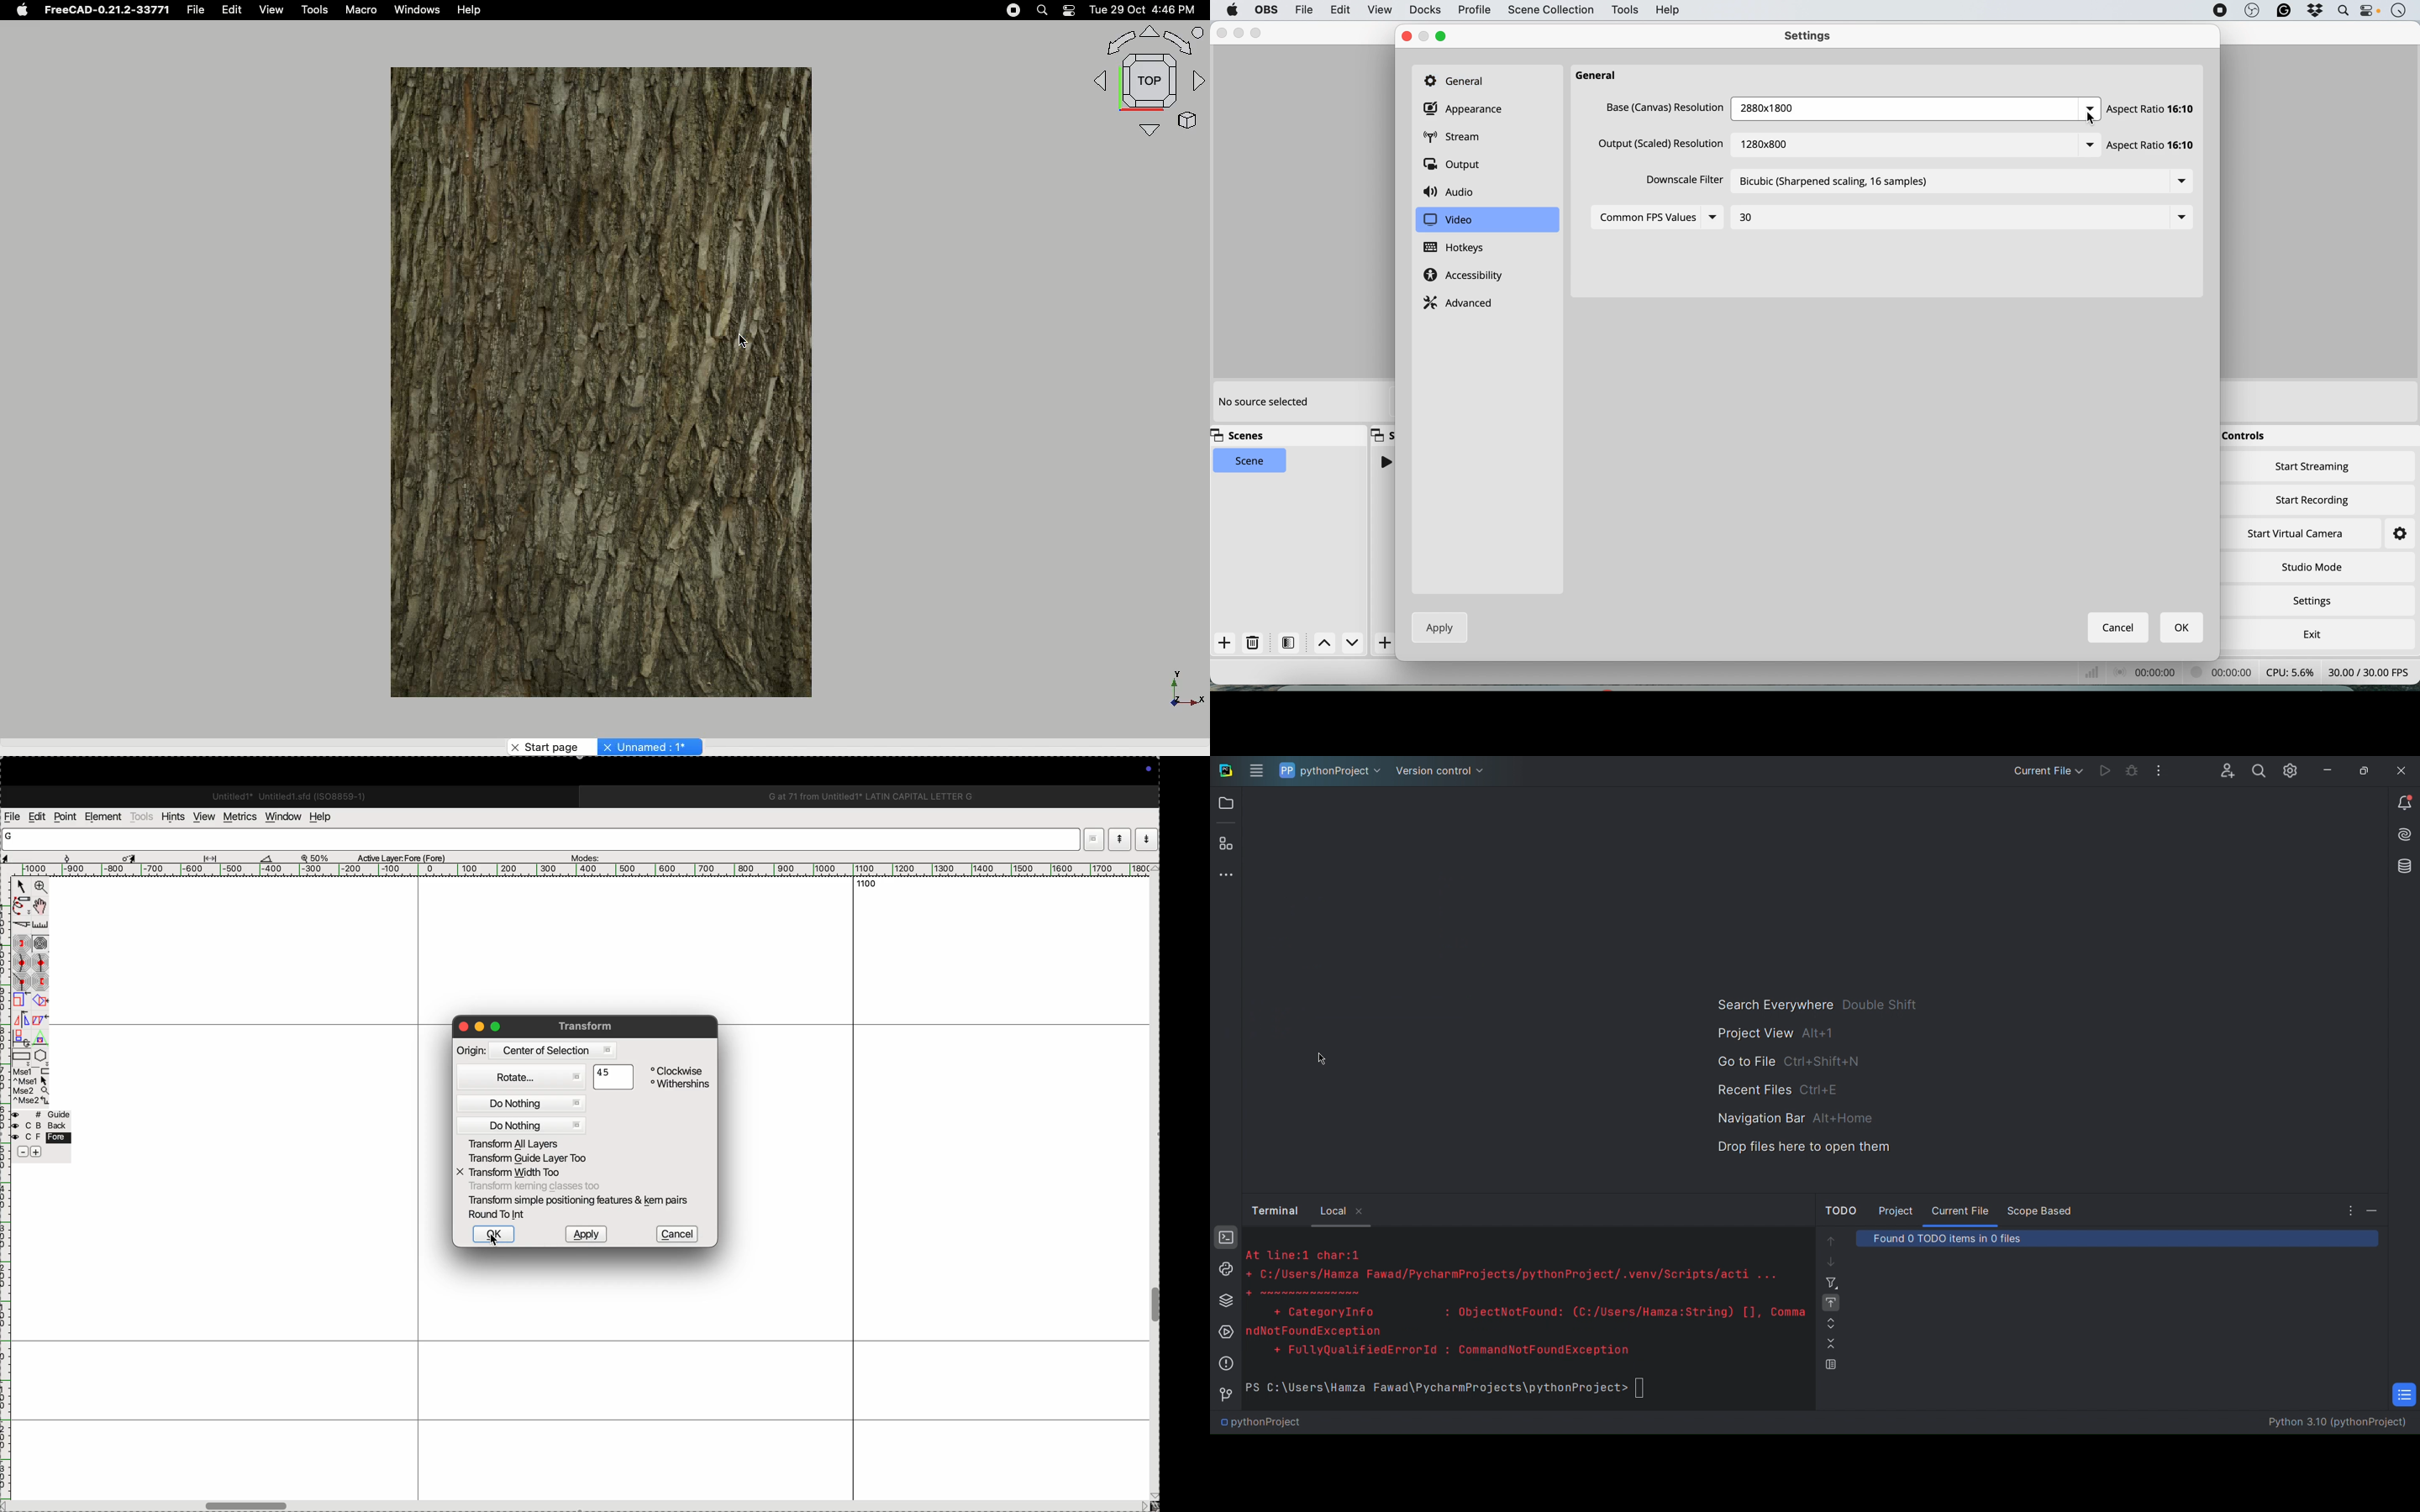 The height and width of the screenshot is (1512, 2436). I want to click on no source selected, so click(1263, 403).